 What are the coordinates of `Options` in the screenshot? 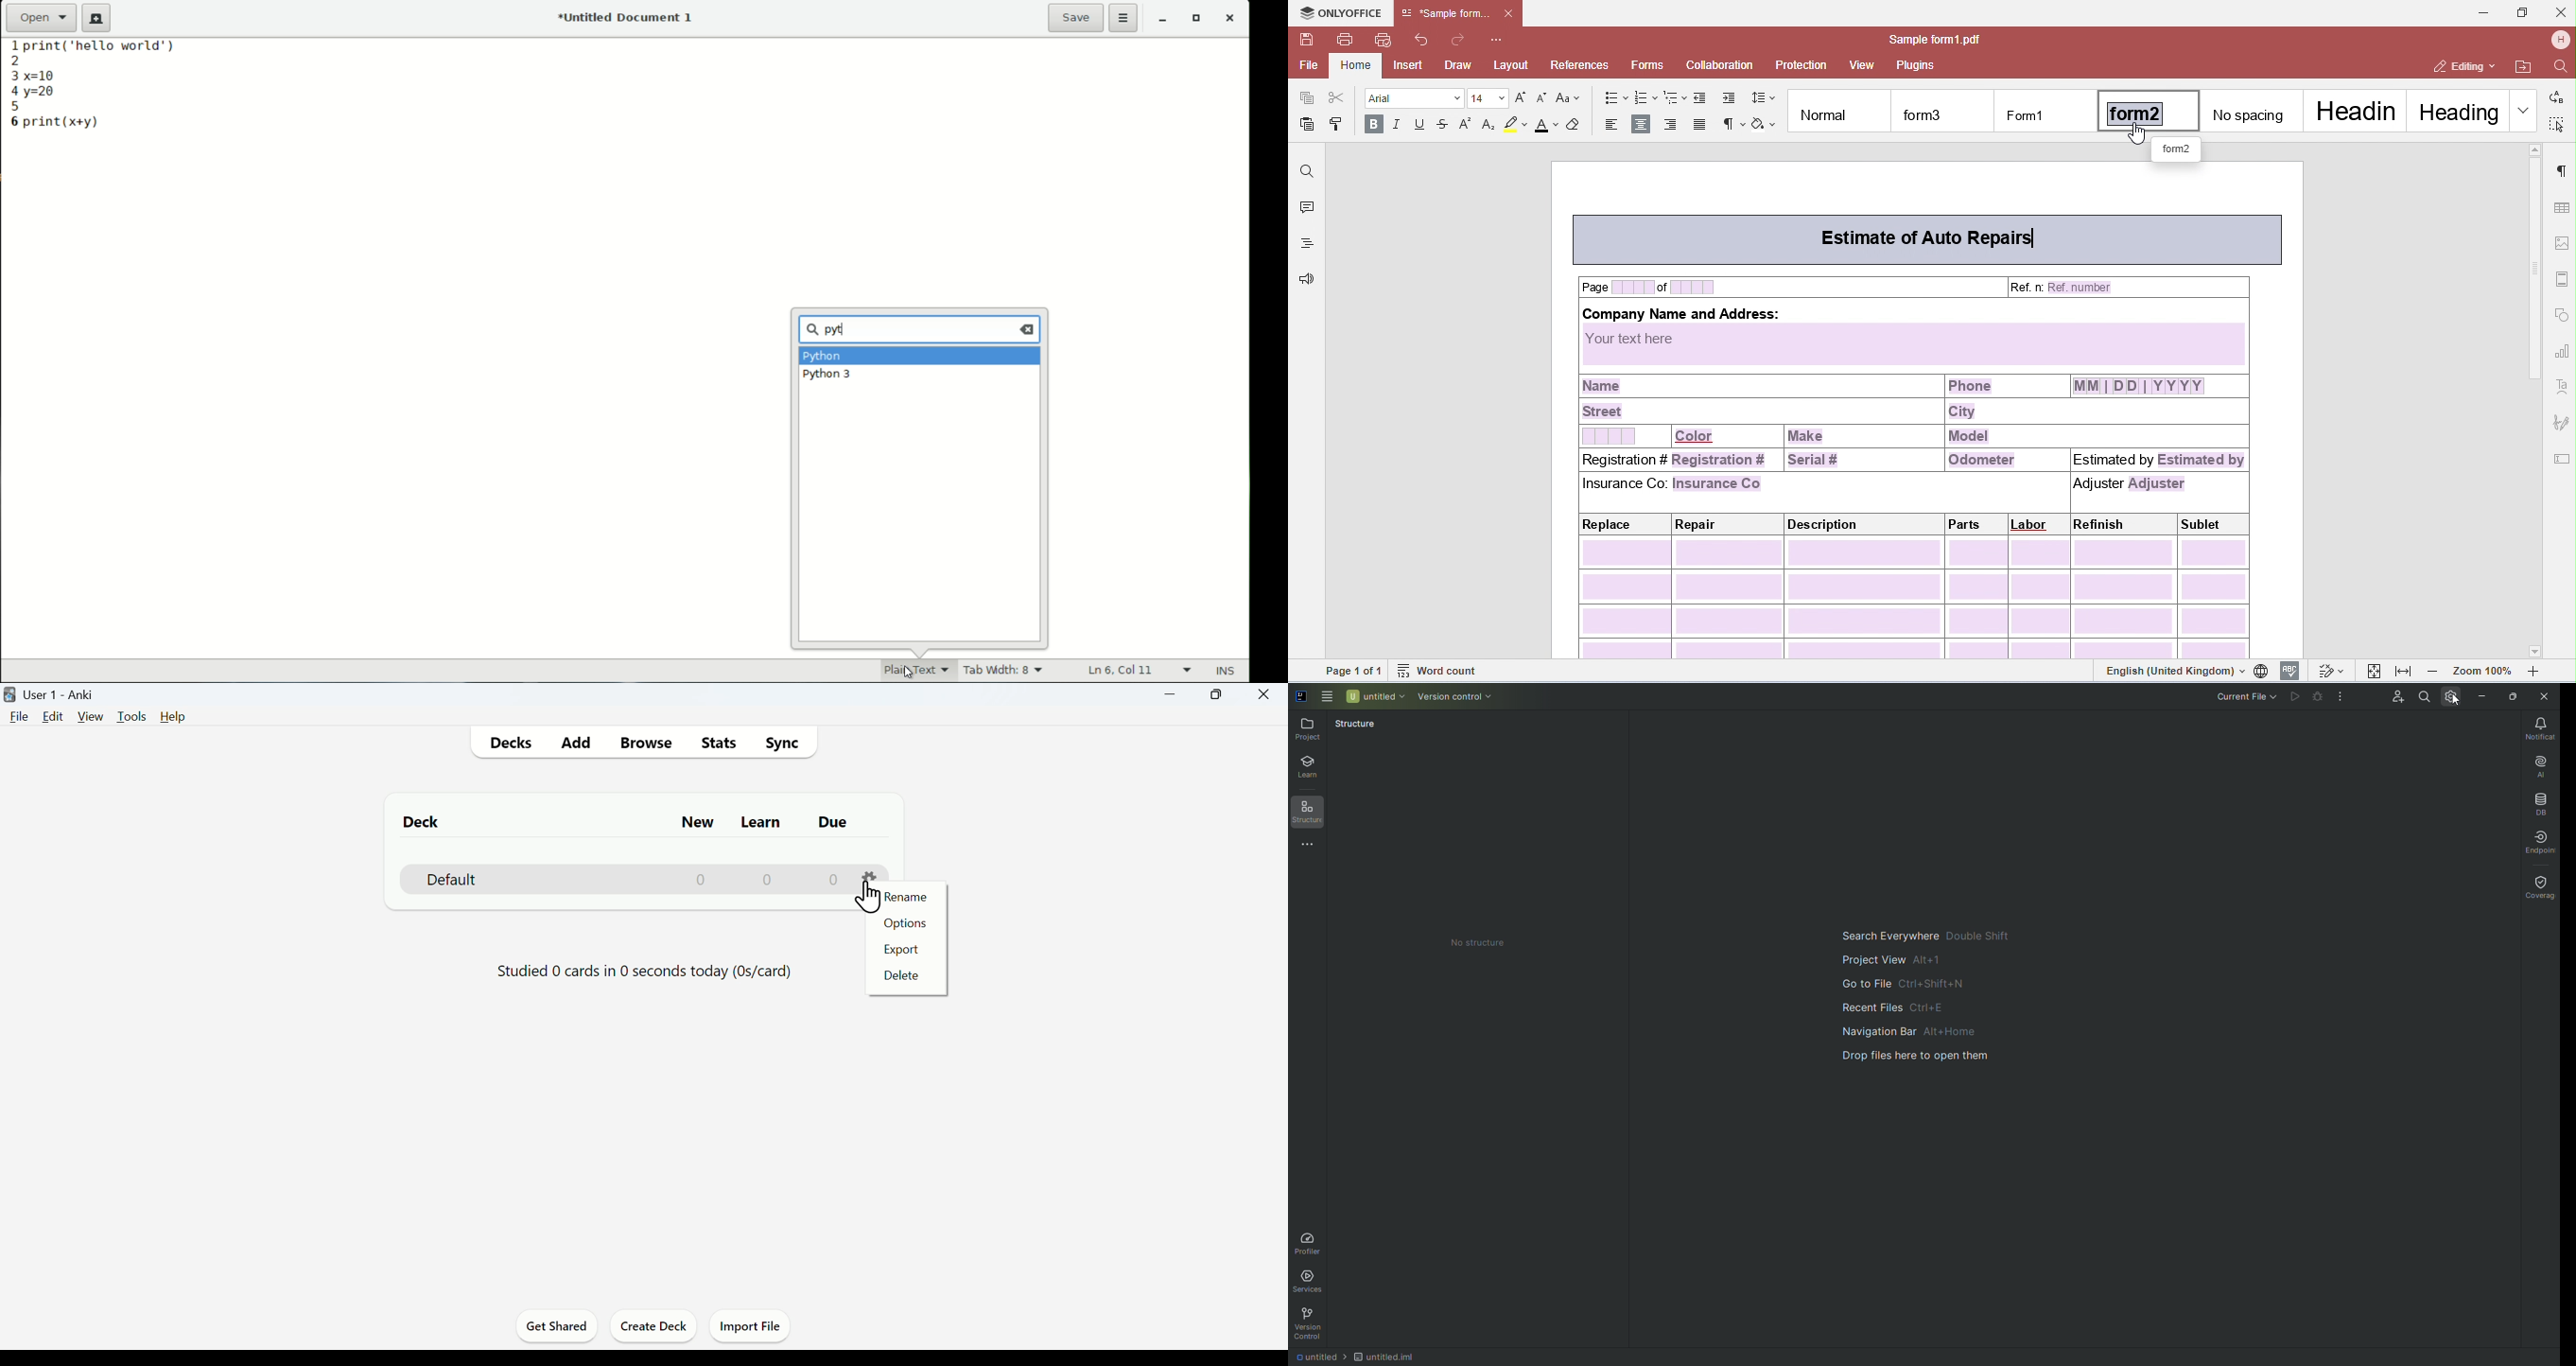 It's located at (904, 925).